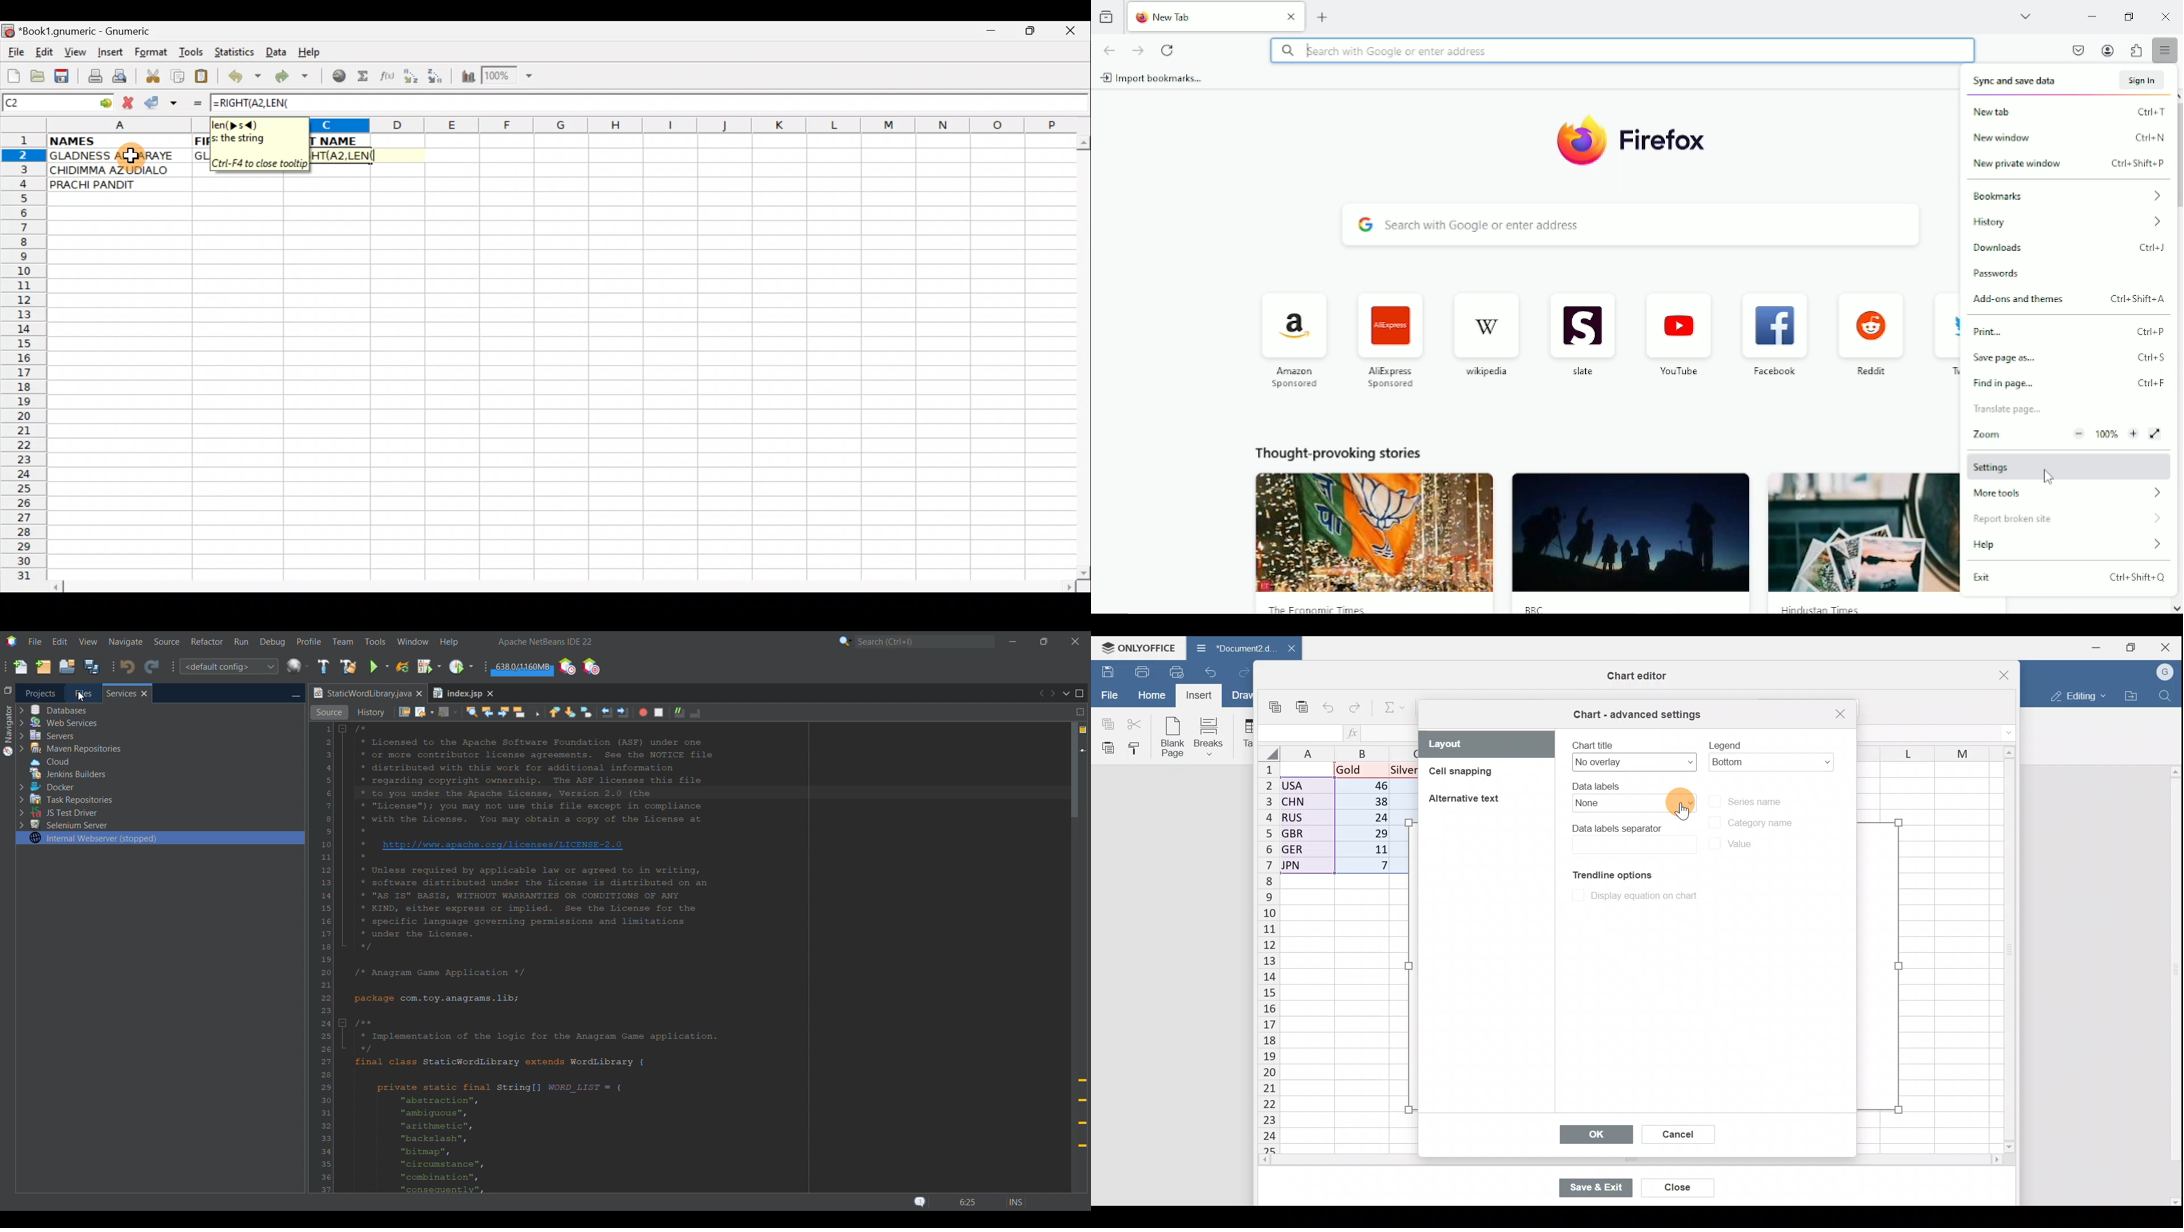  I want to click on Cell name, so click(1301, 733).